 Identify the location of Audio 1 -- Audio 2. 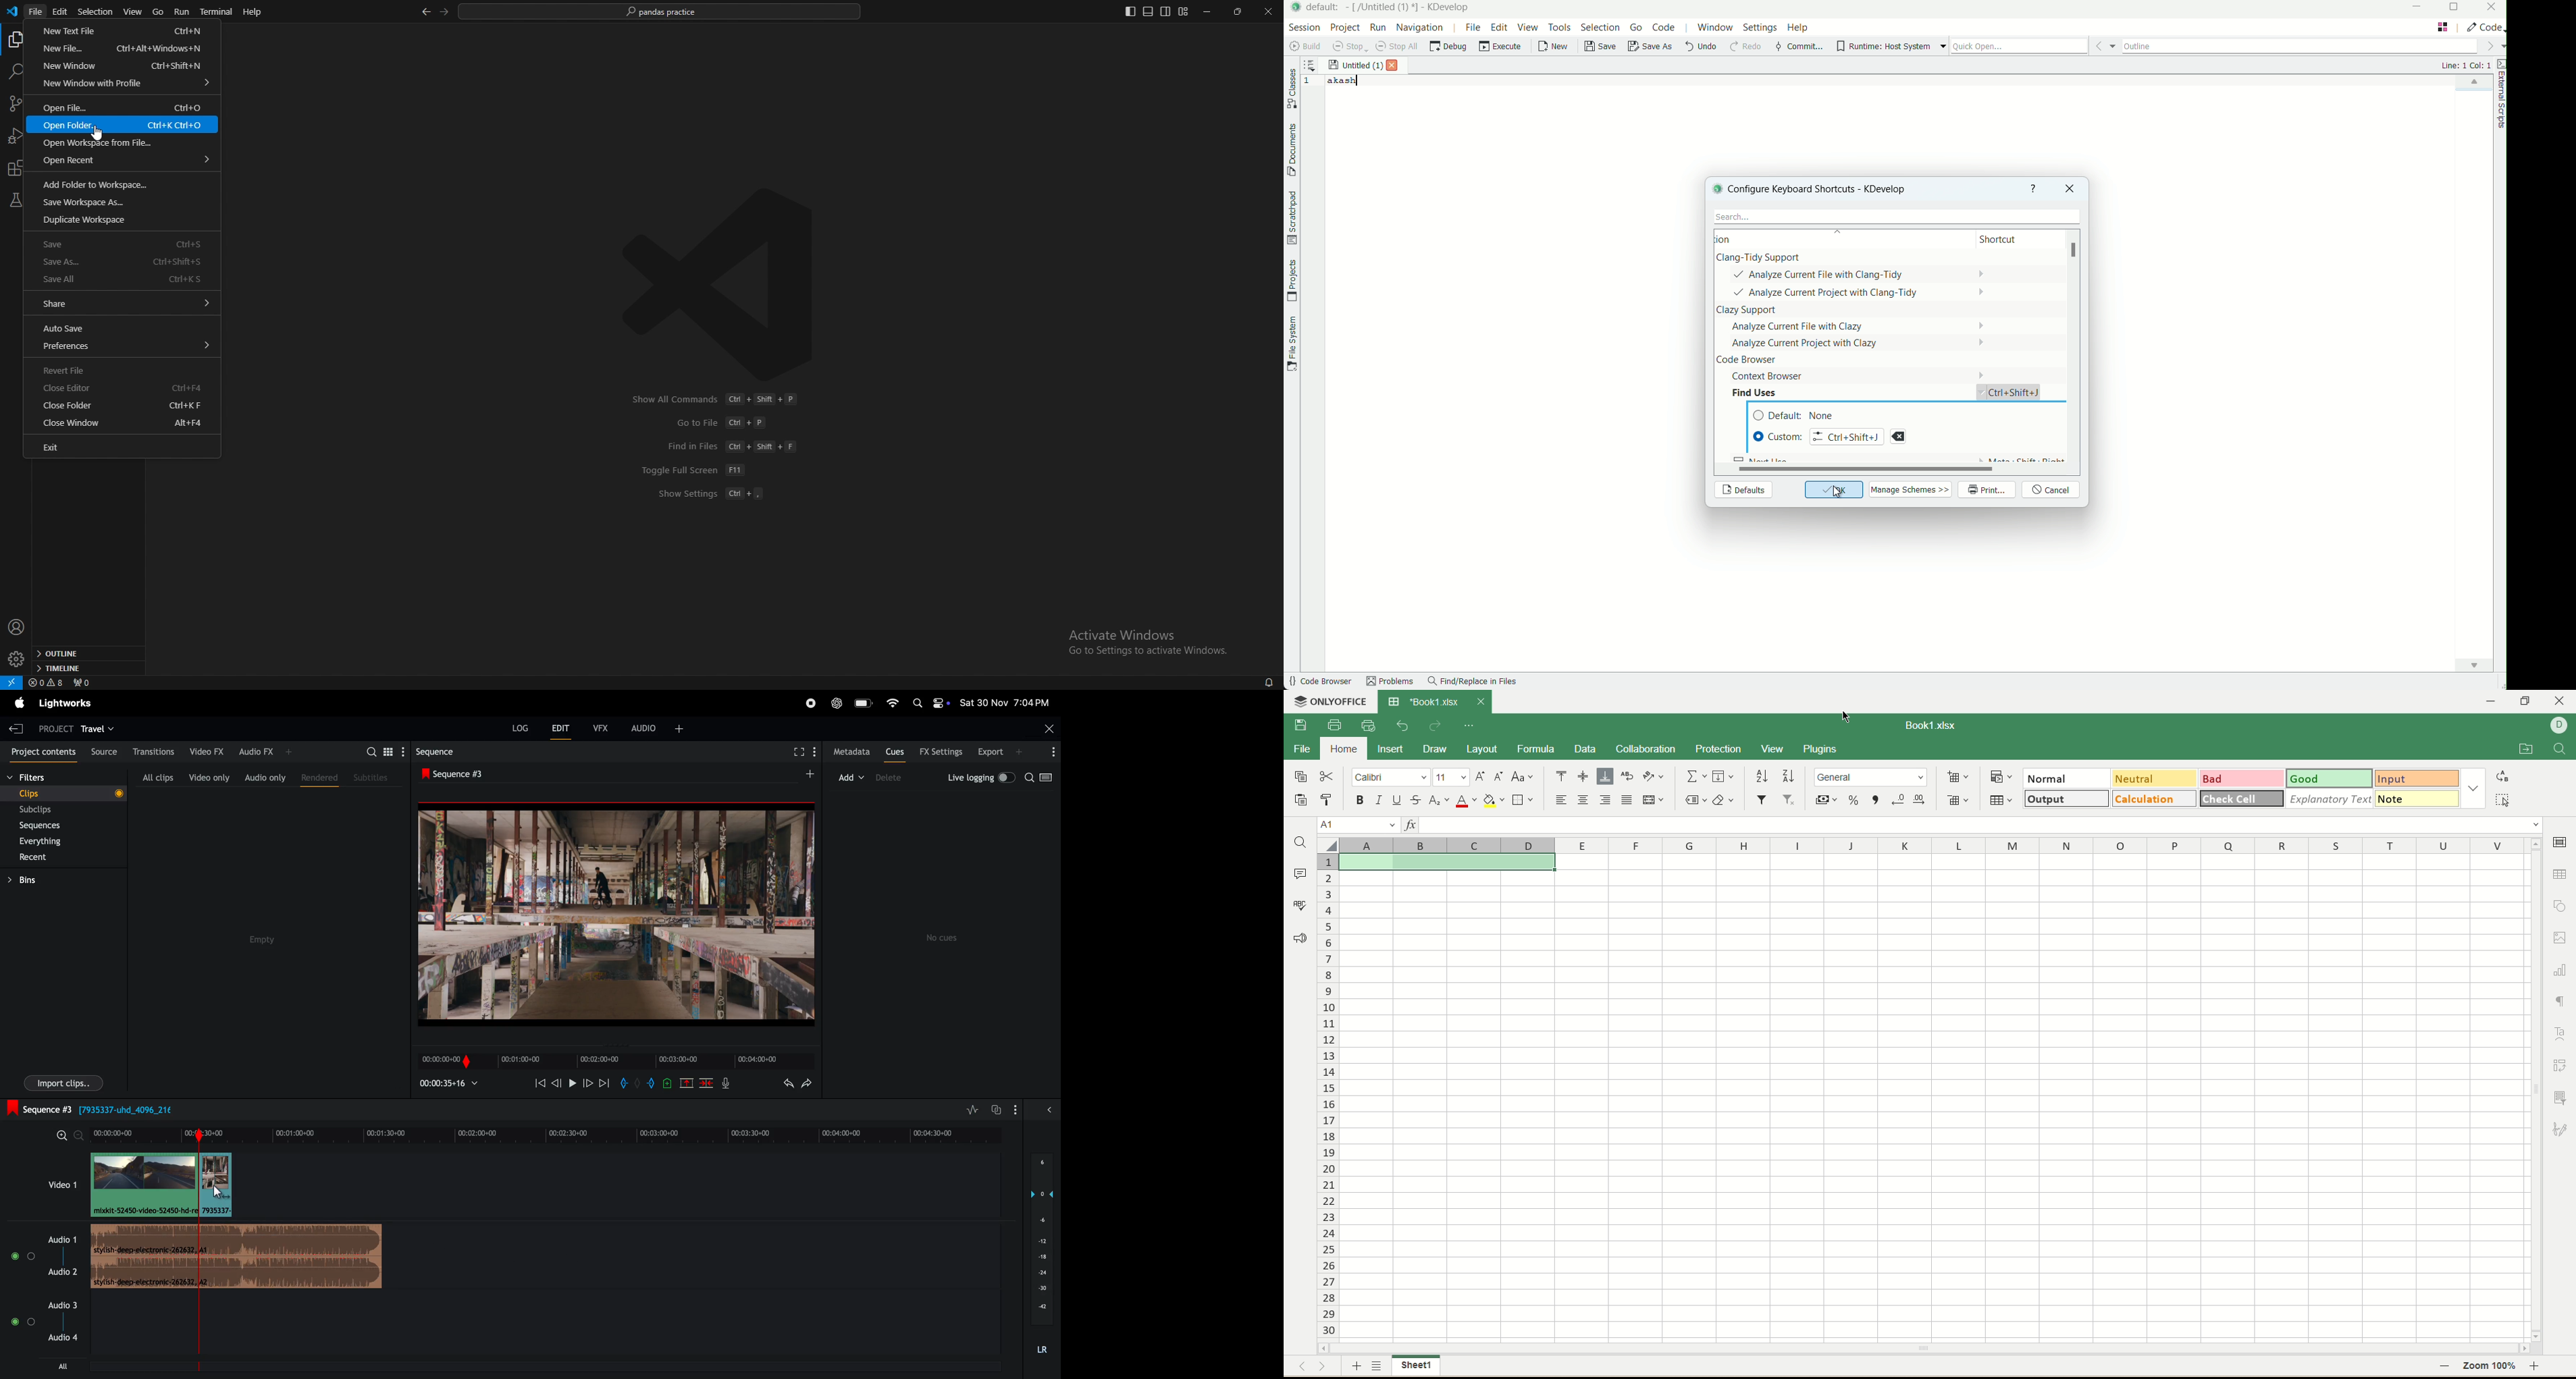
(65, 1254).